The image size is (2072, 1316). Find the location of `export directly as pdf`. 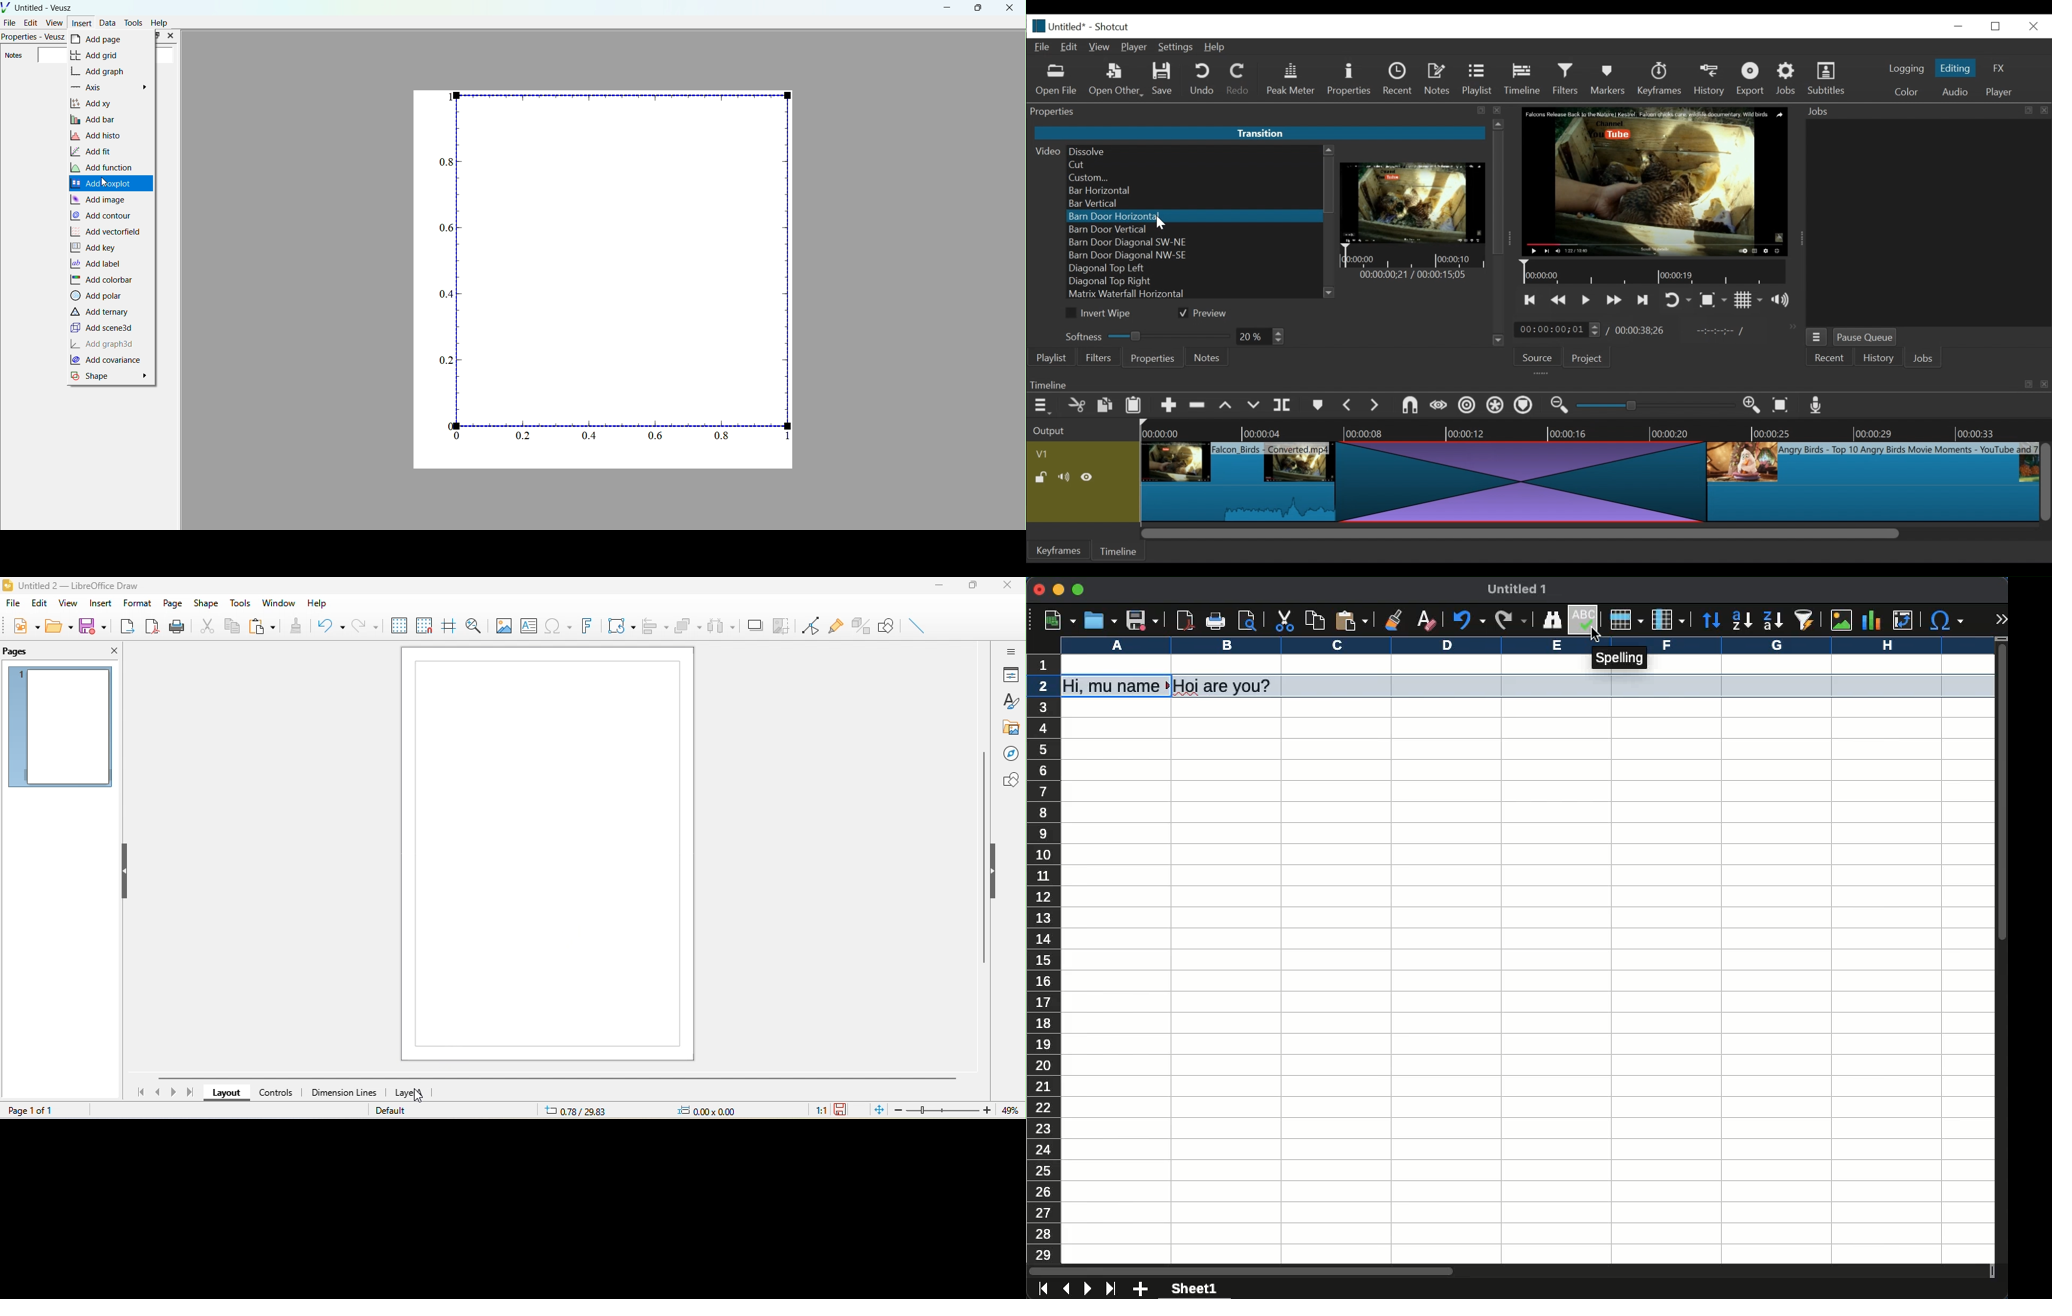

export directly as pdf is located at coordinates (152, 624).